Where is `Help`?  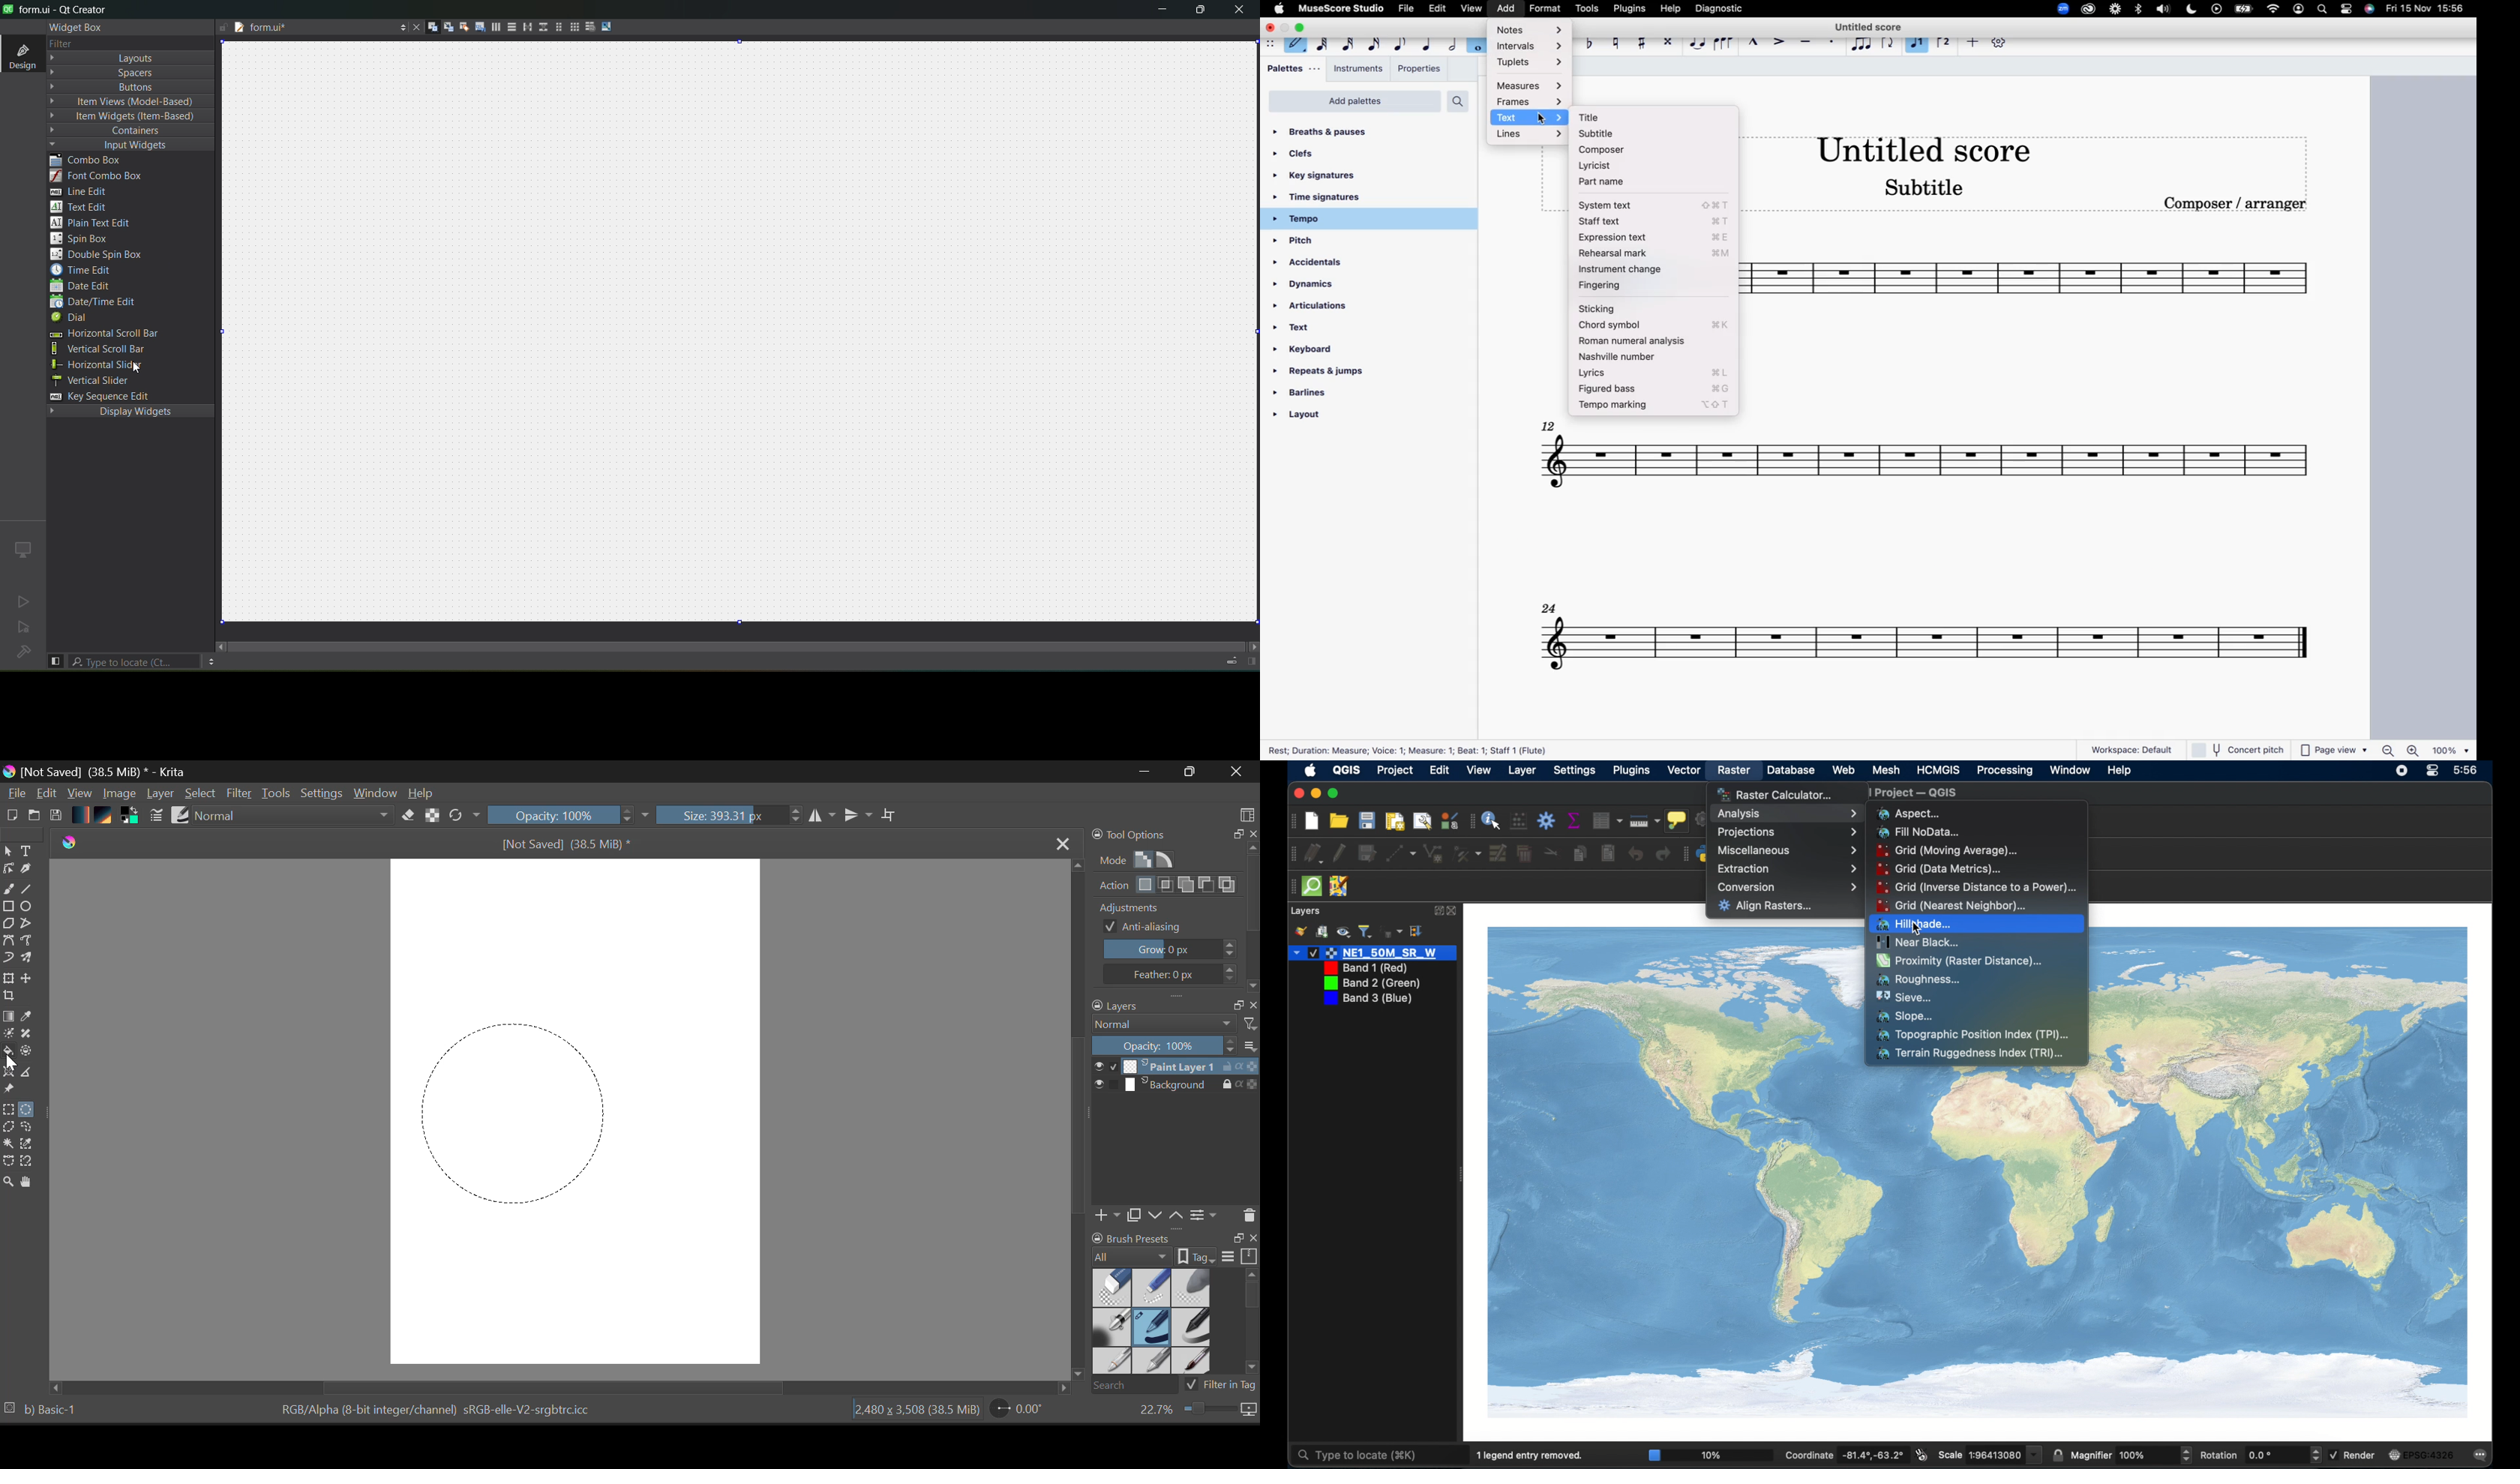 Help is located at coordinates (421, 793).